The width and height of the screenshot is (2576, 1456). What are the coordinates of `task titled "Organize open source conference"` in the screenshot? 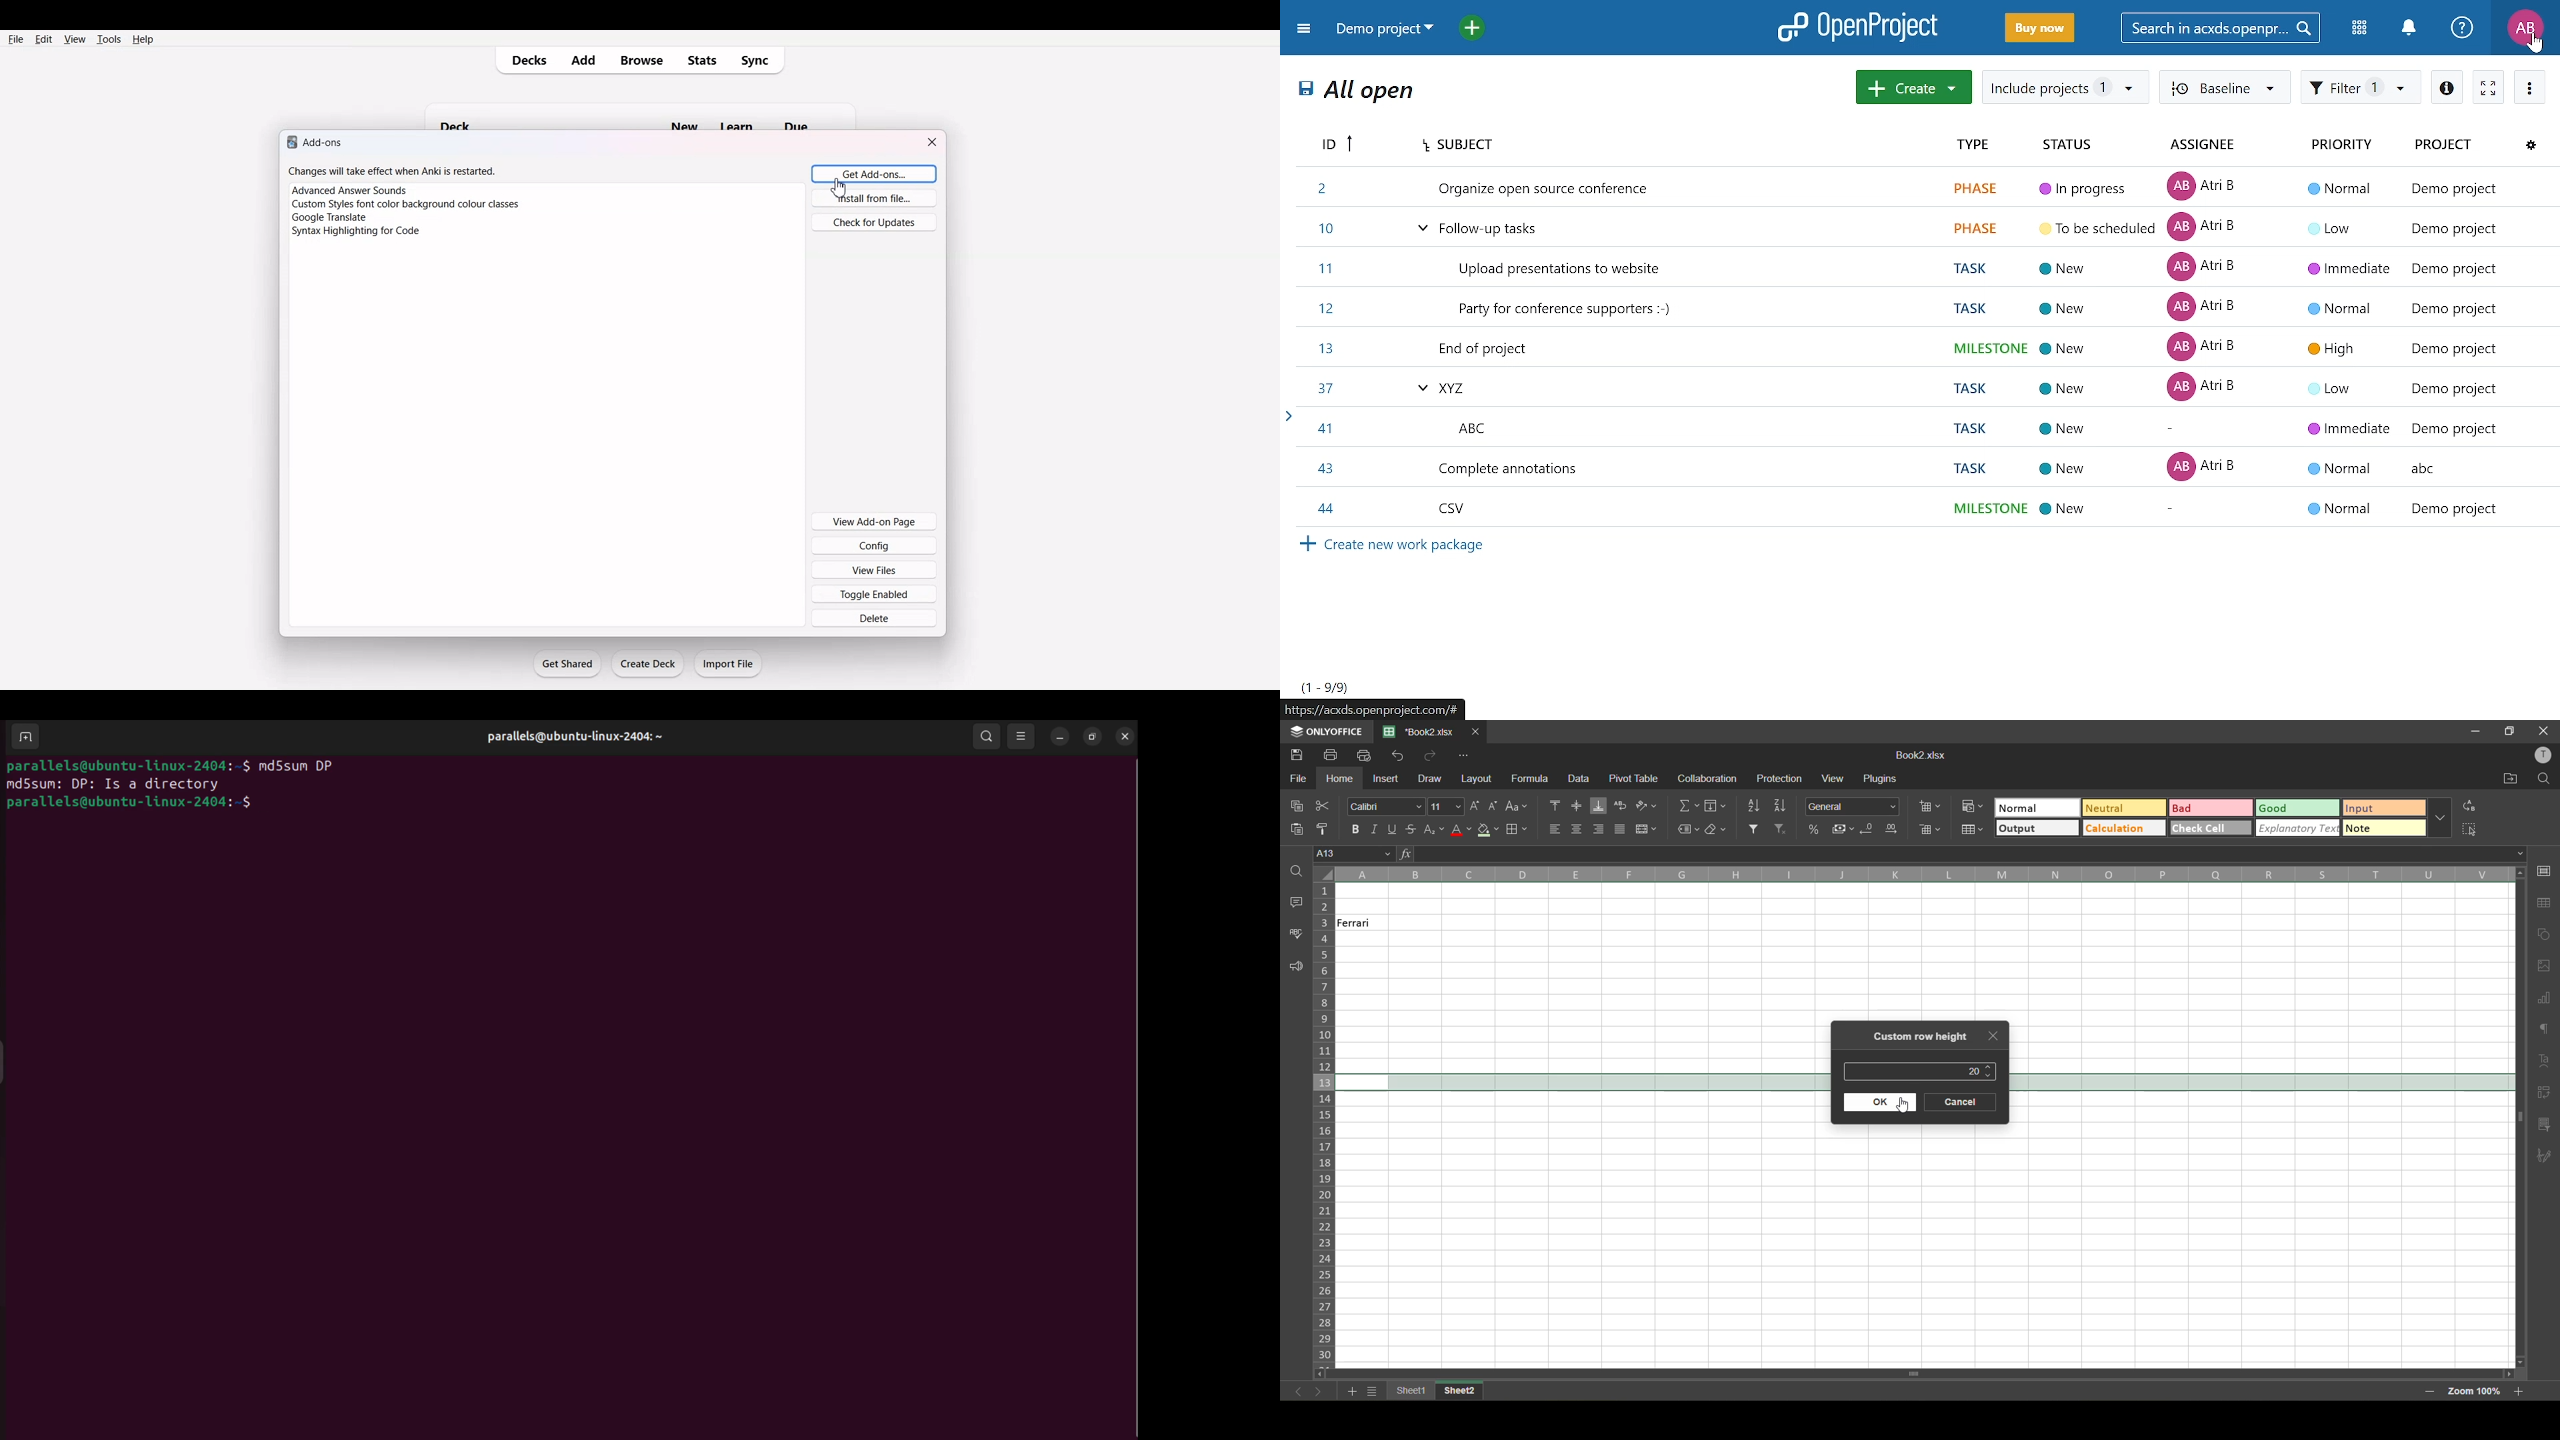 It's located at (1926, 187).